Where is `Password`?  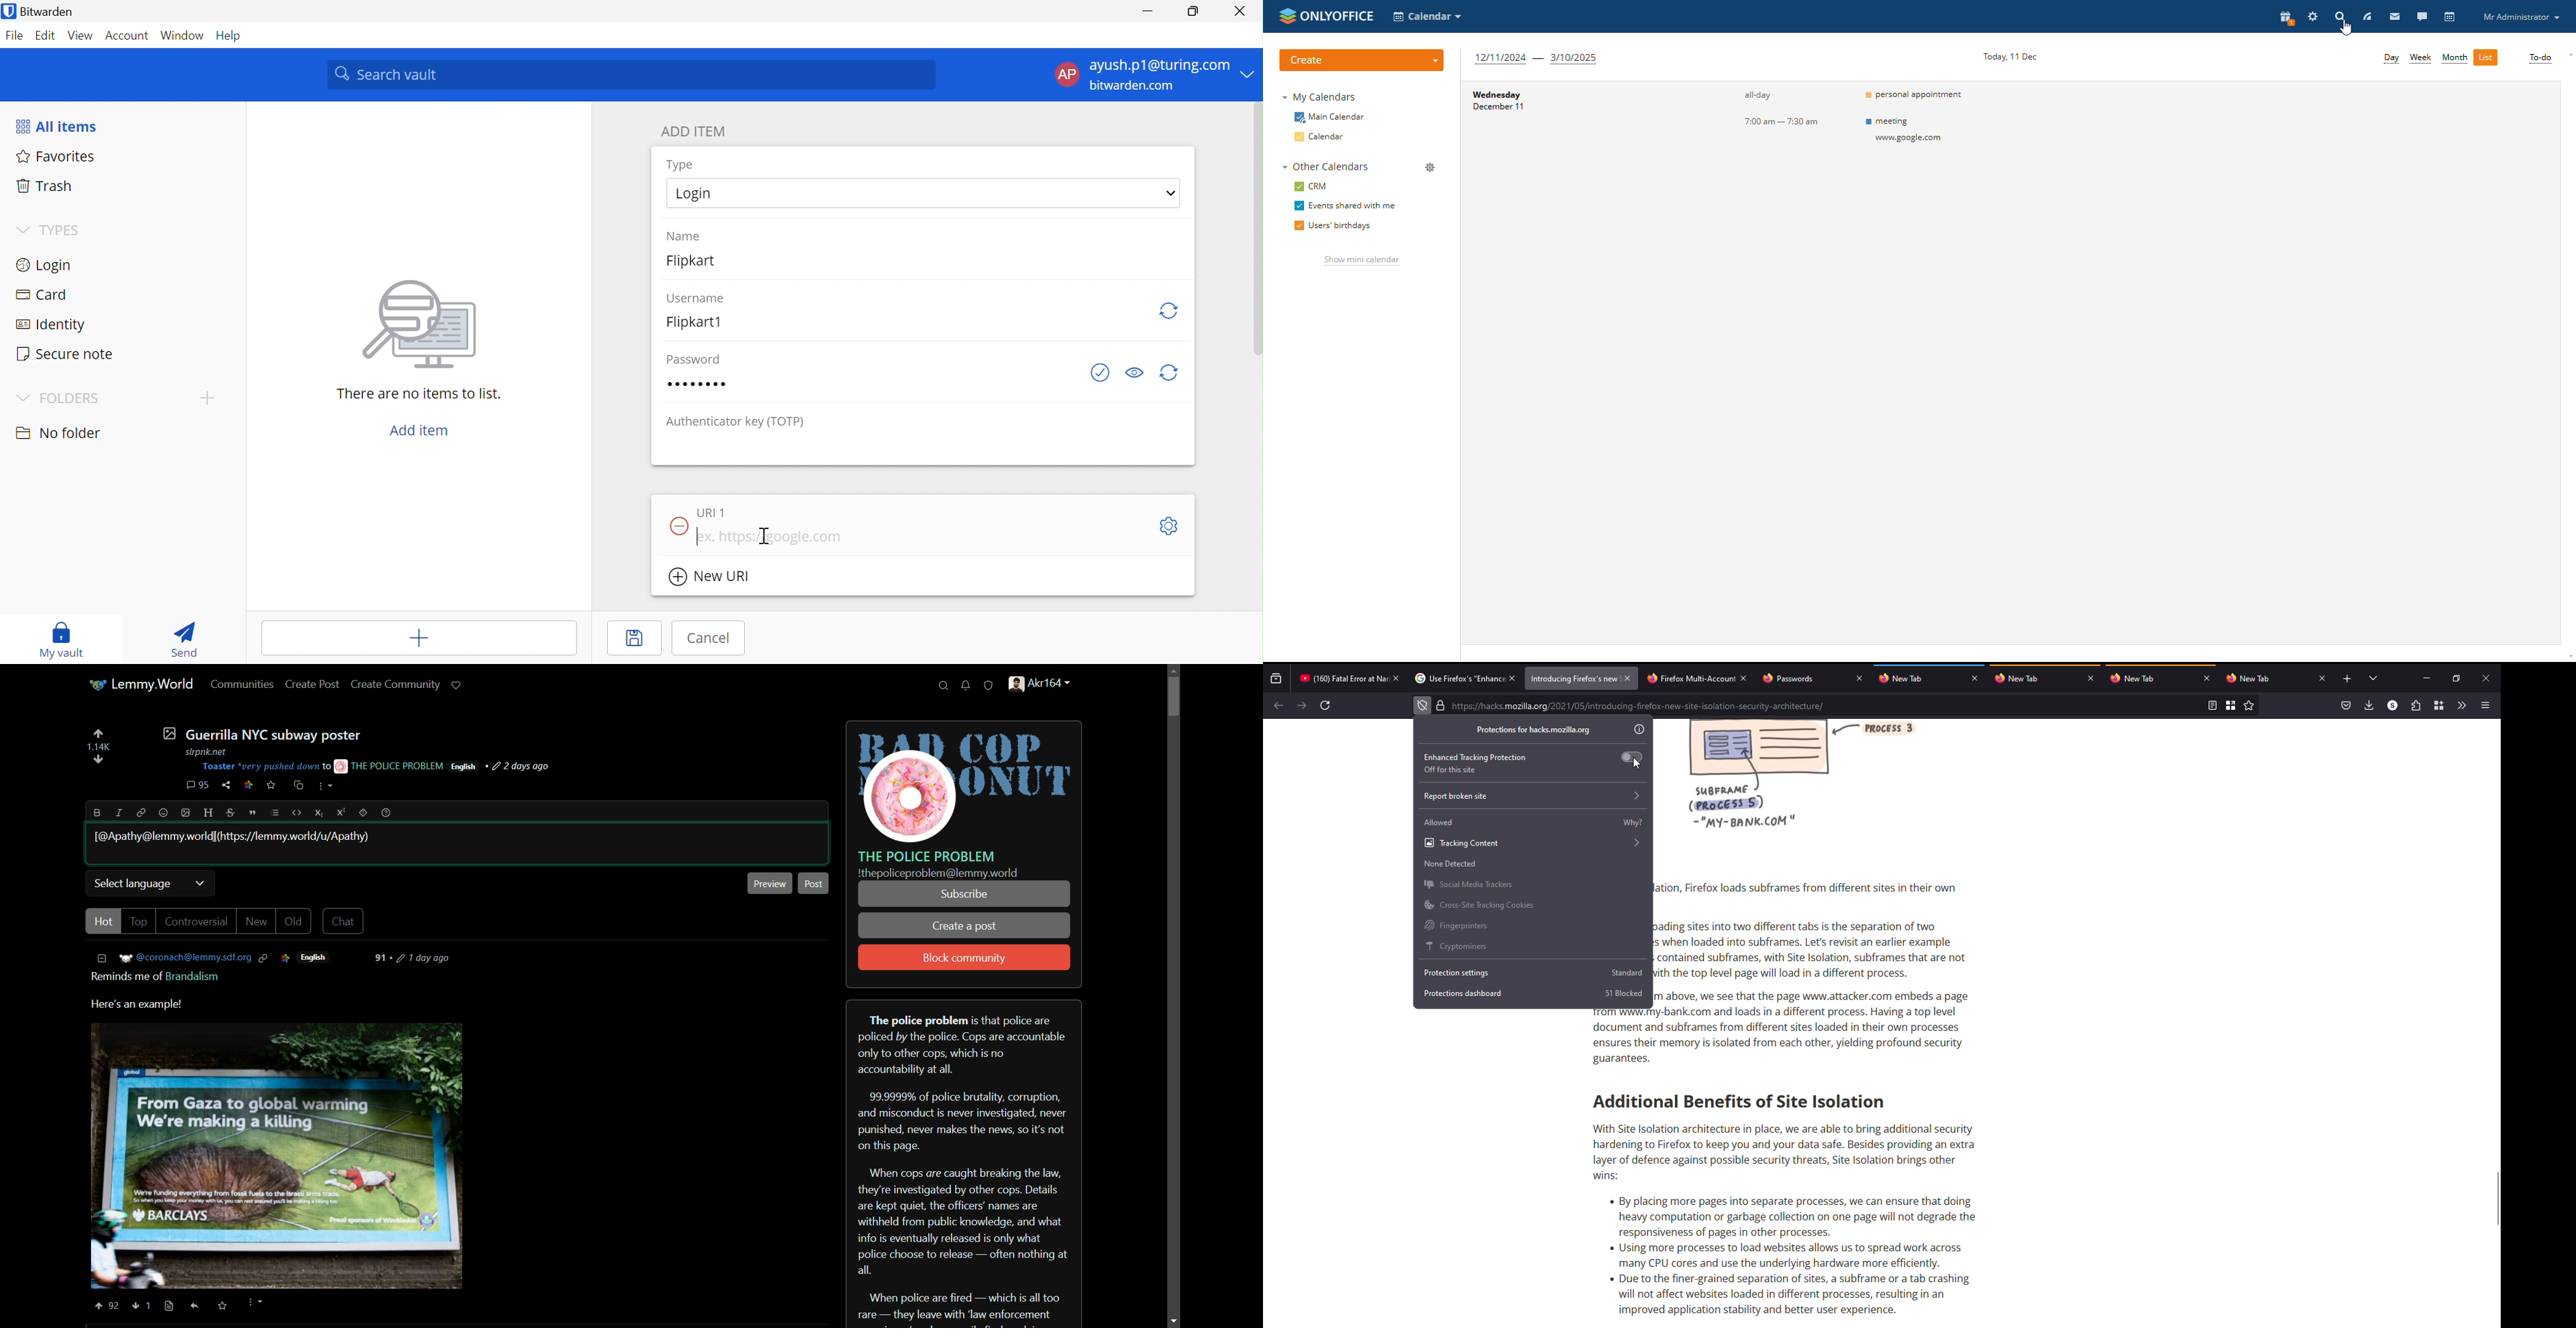
Password is located at coordinates (690, 358).